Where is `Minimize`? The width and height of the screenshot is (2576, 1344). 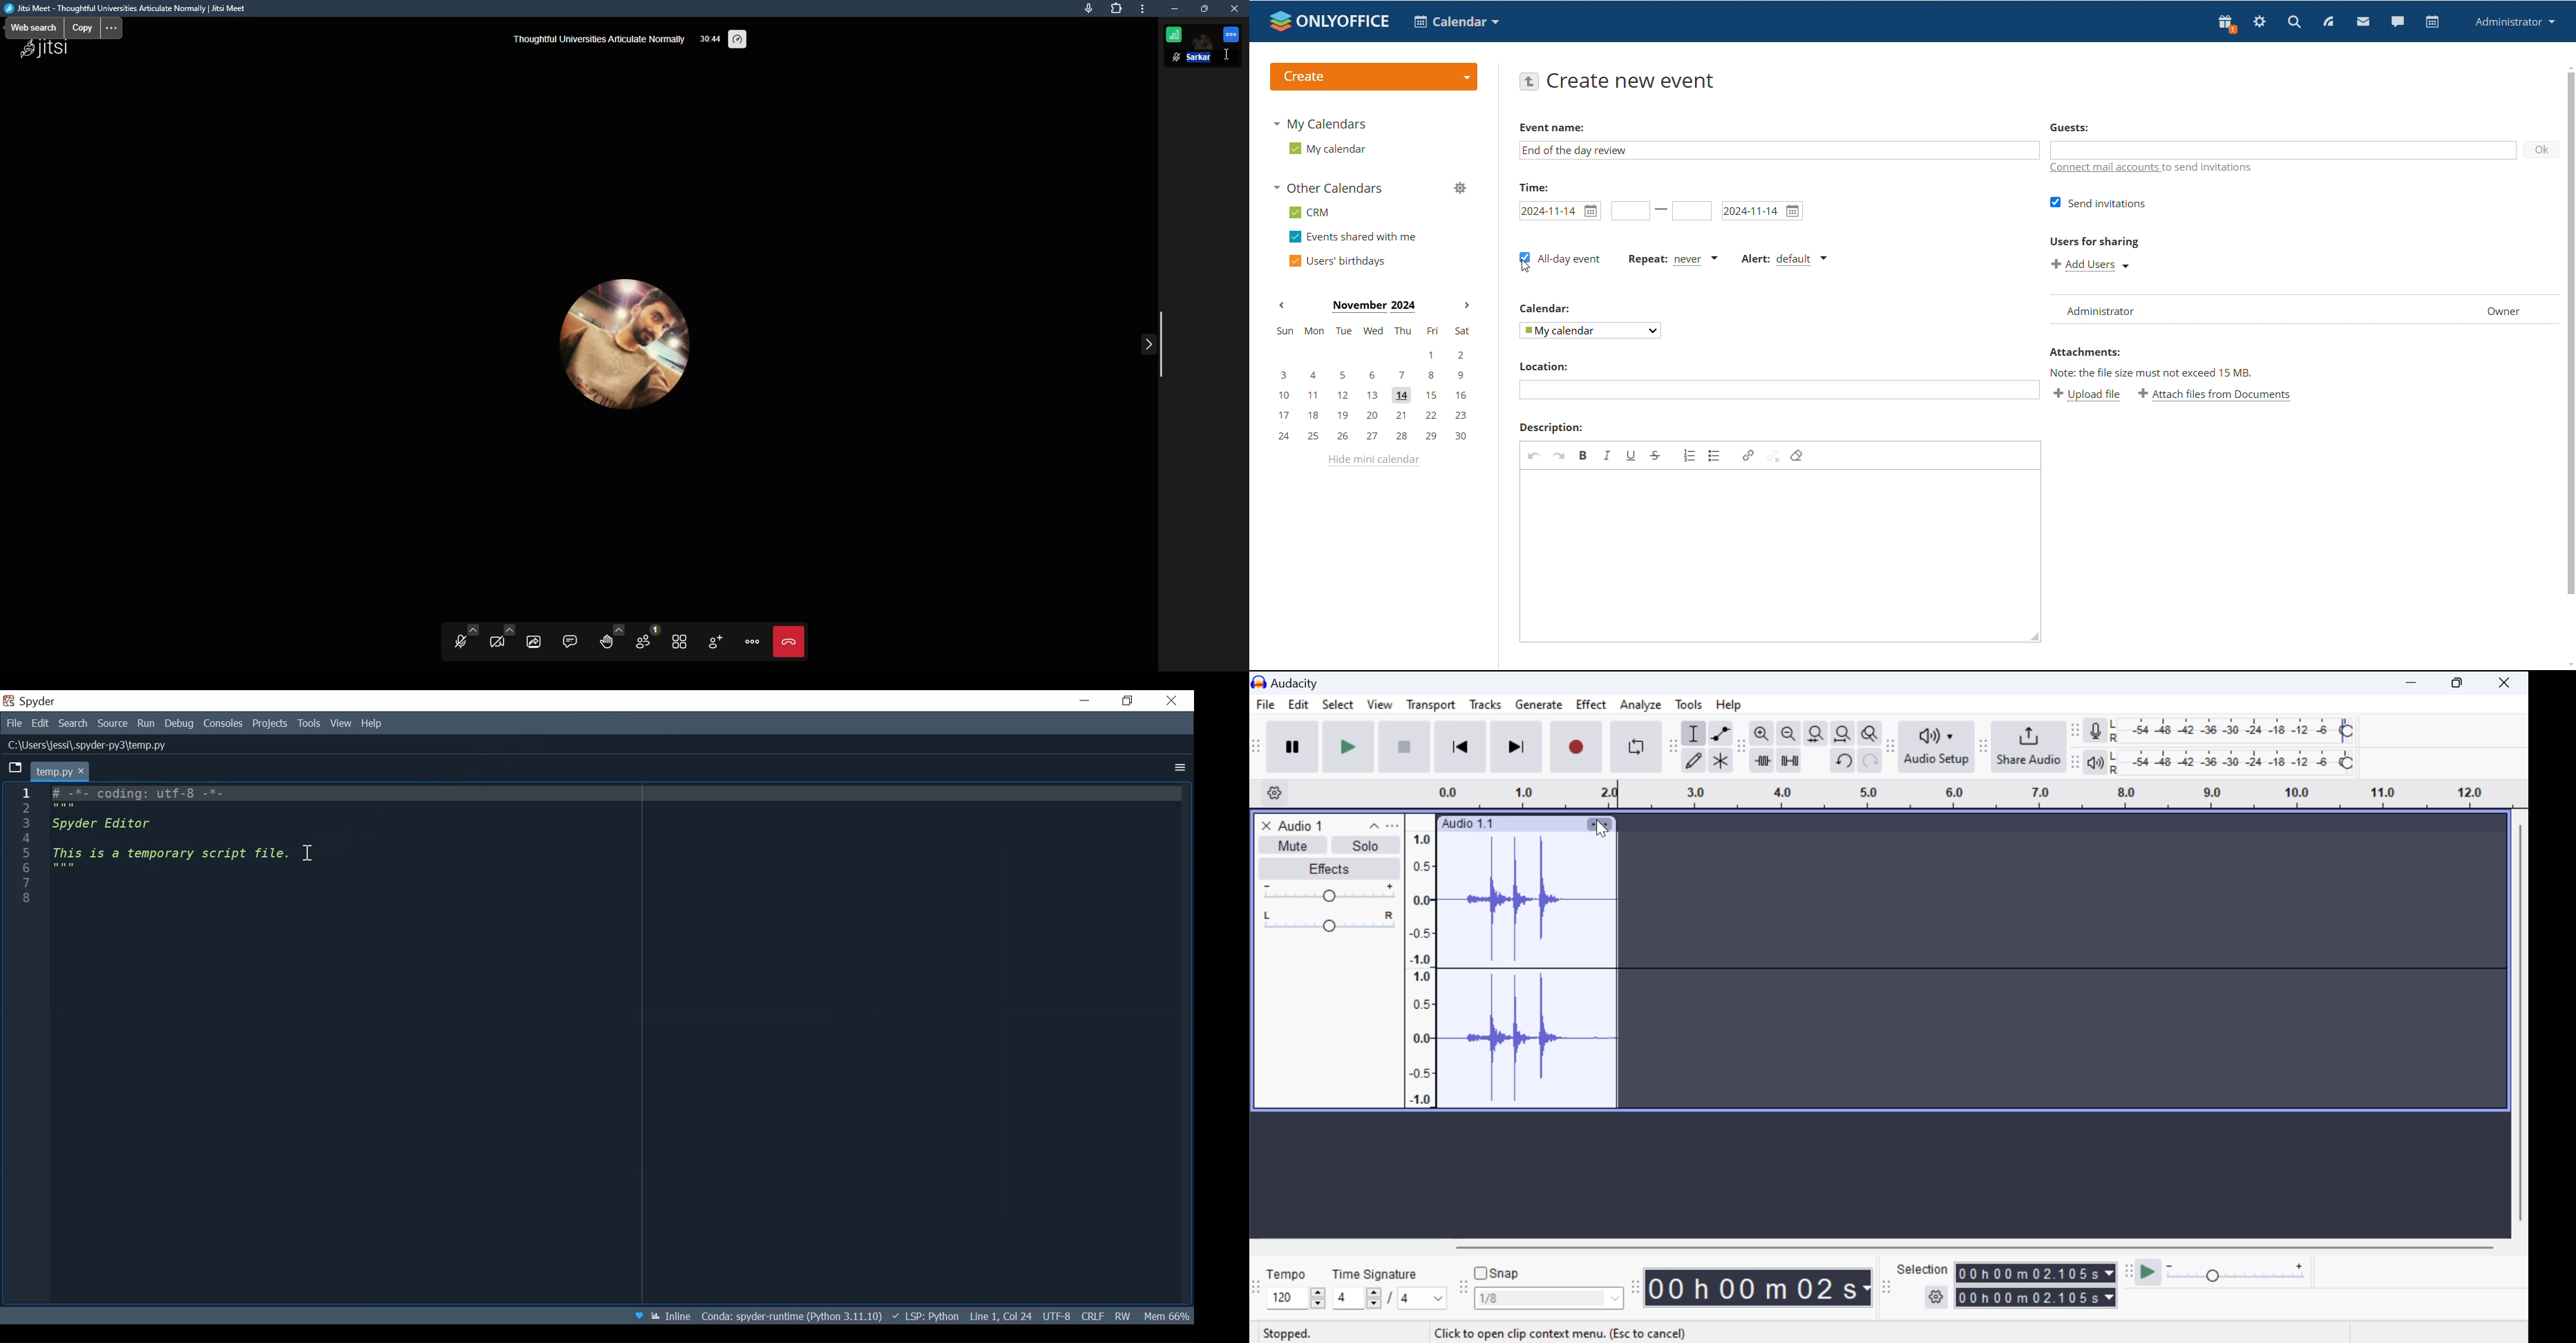
Minimize is located at coordinates (1085, 700).